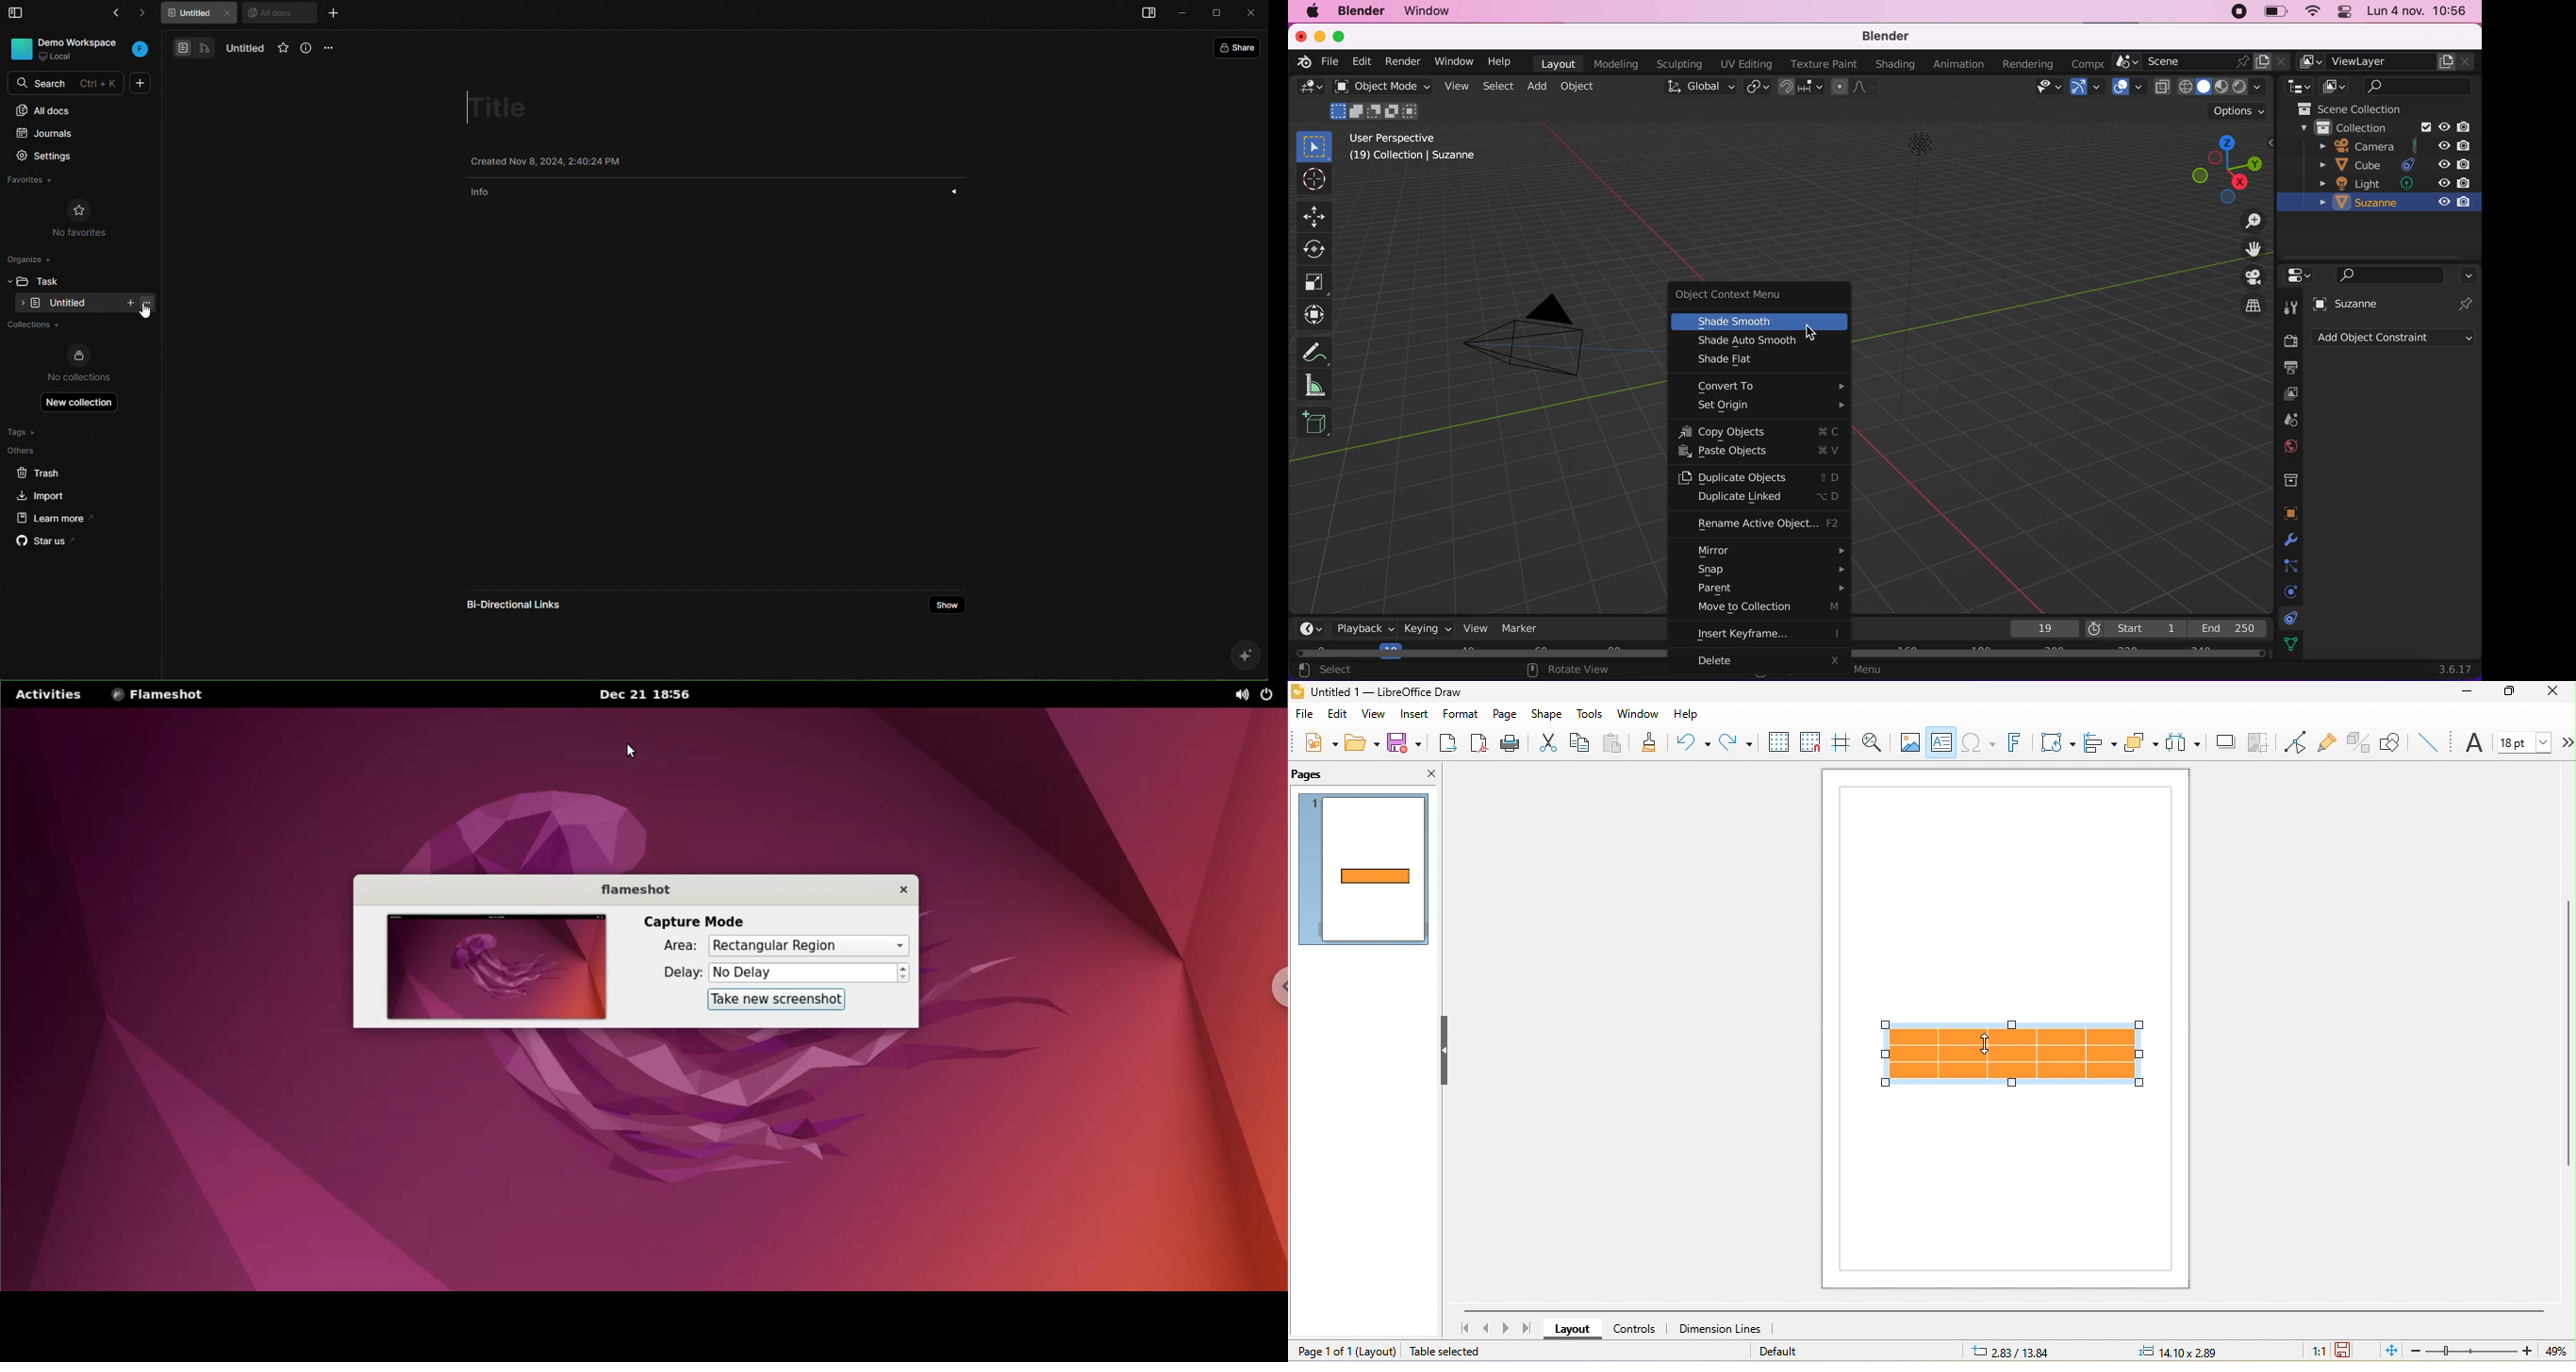 The width and height of the screenshot is (2576, 1372). I want to click on page, so click(1506, 716).